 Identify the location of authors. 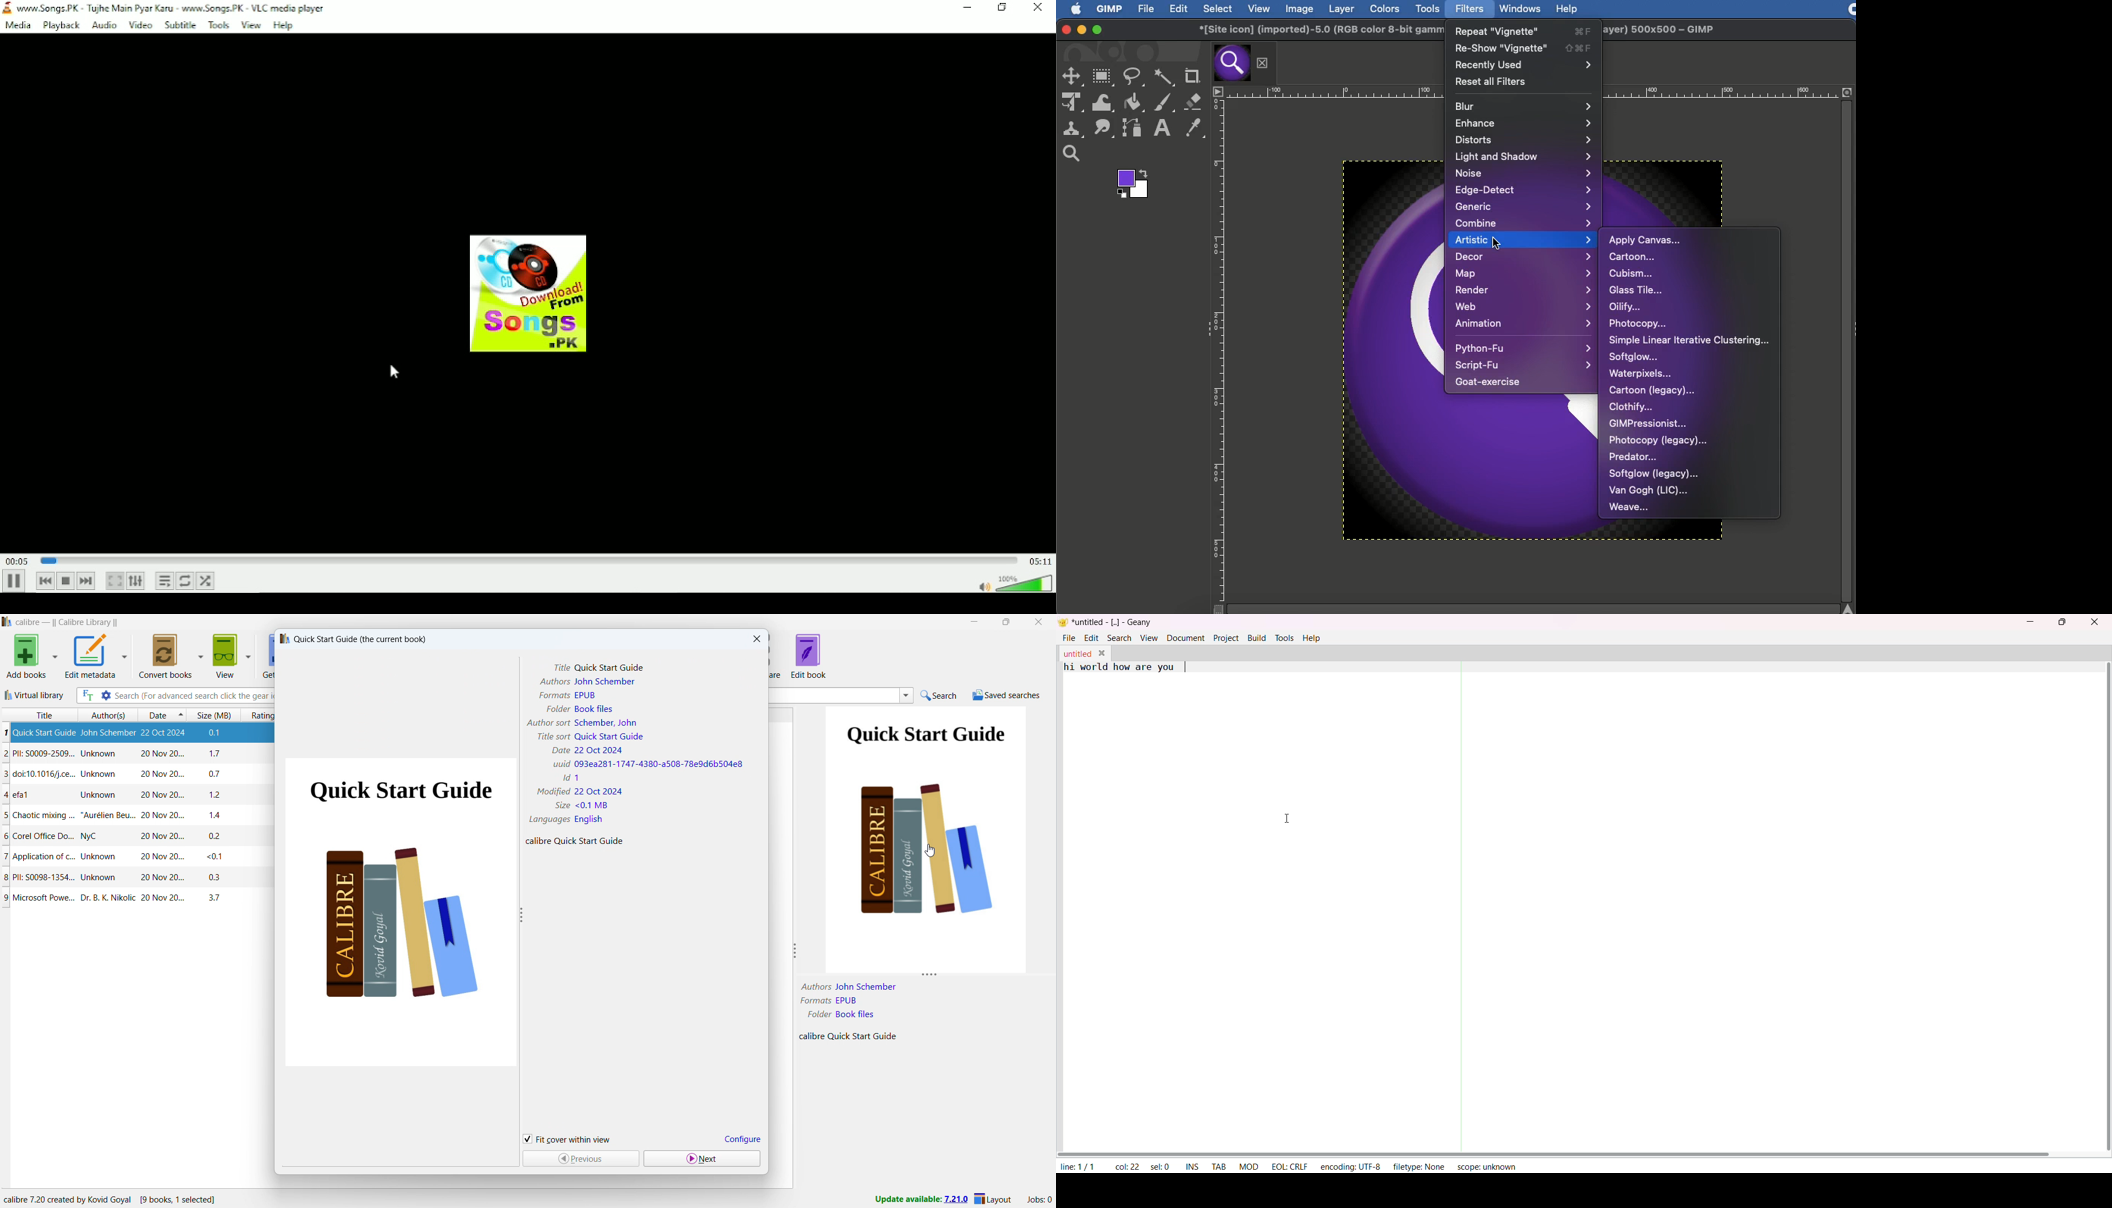
(106, 715).